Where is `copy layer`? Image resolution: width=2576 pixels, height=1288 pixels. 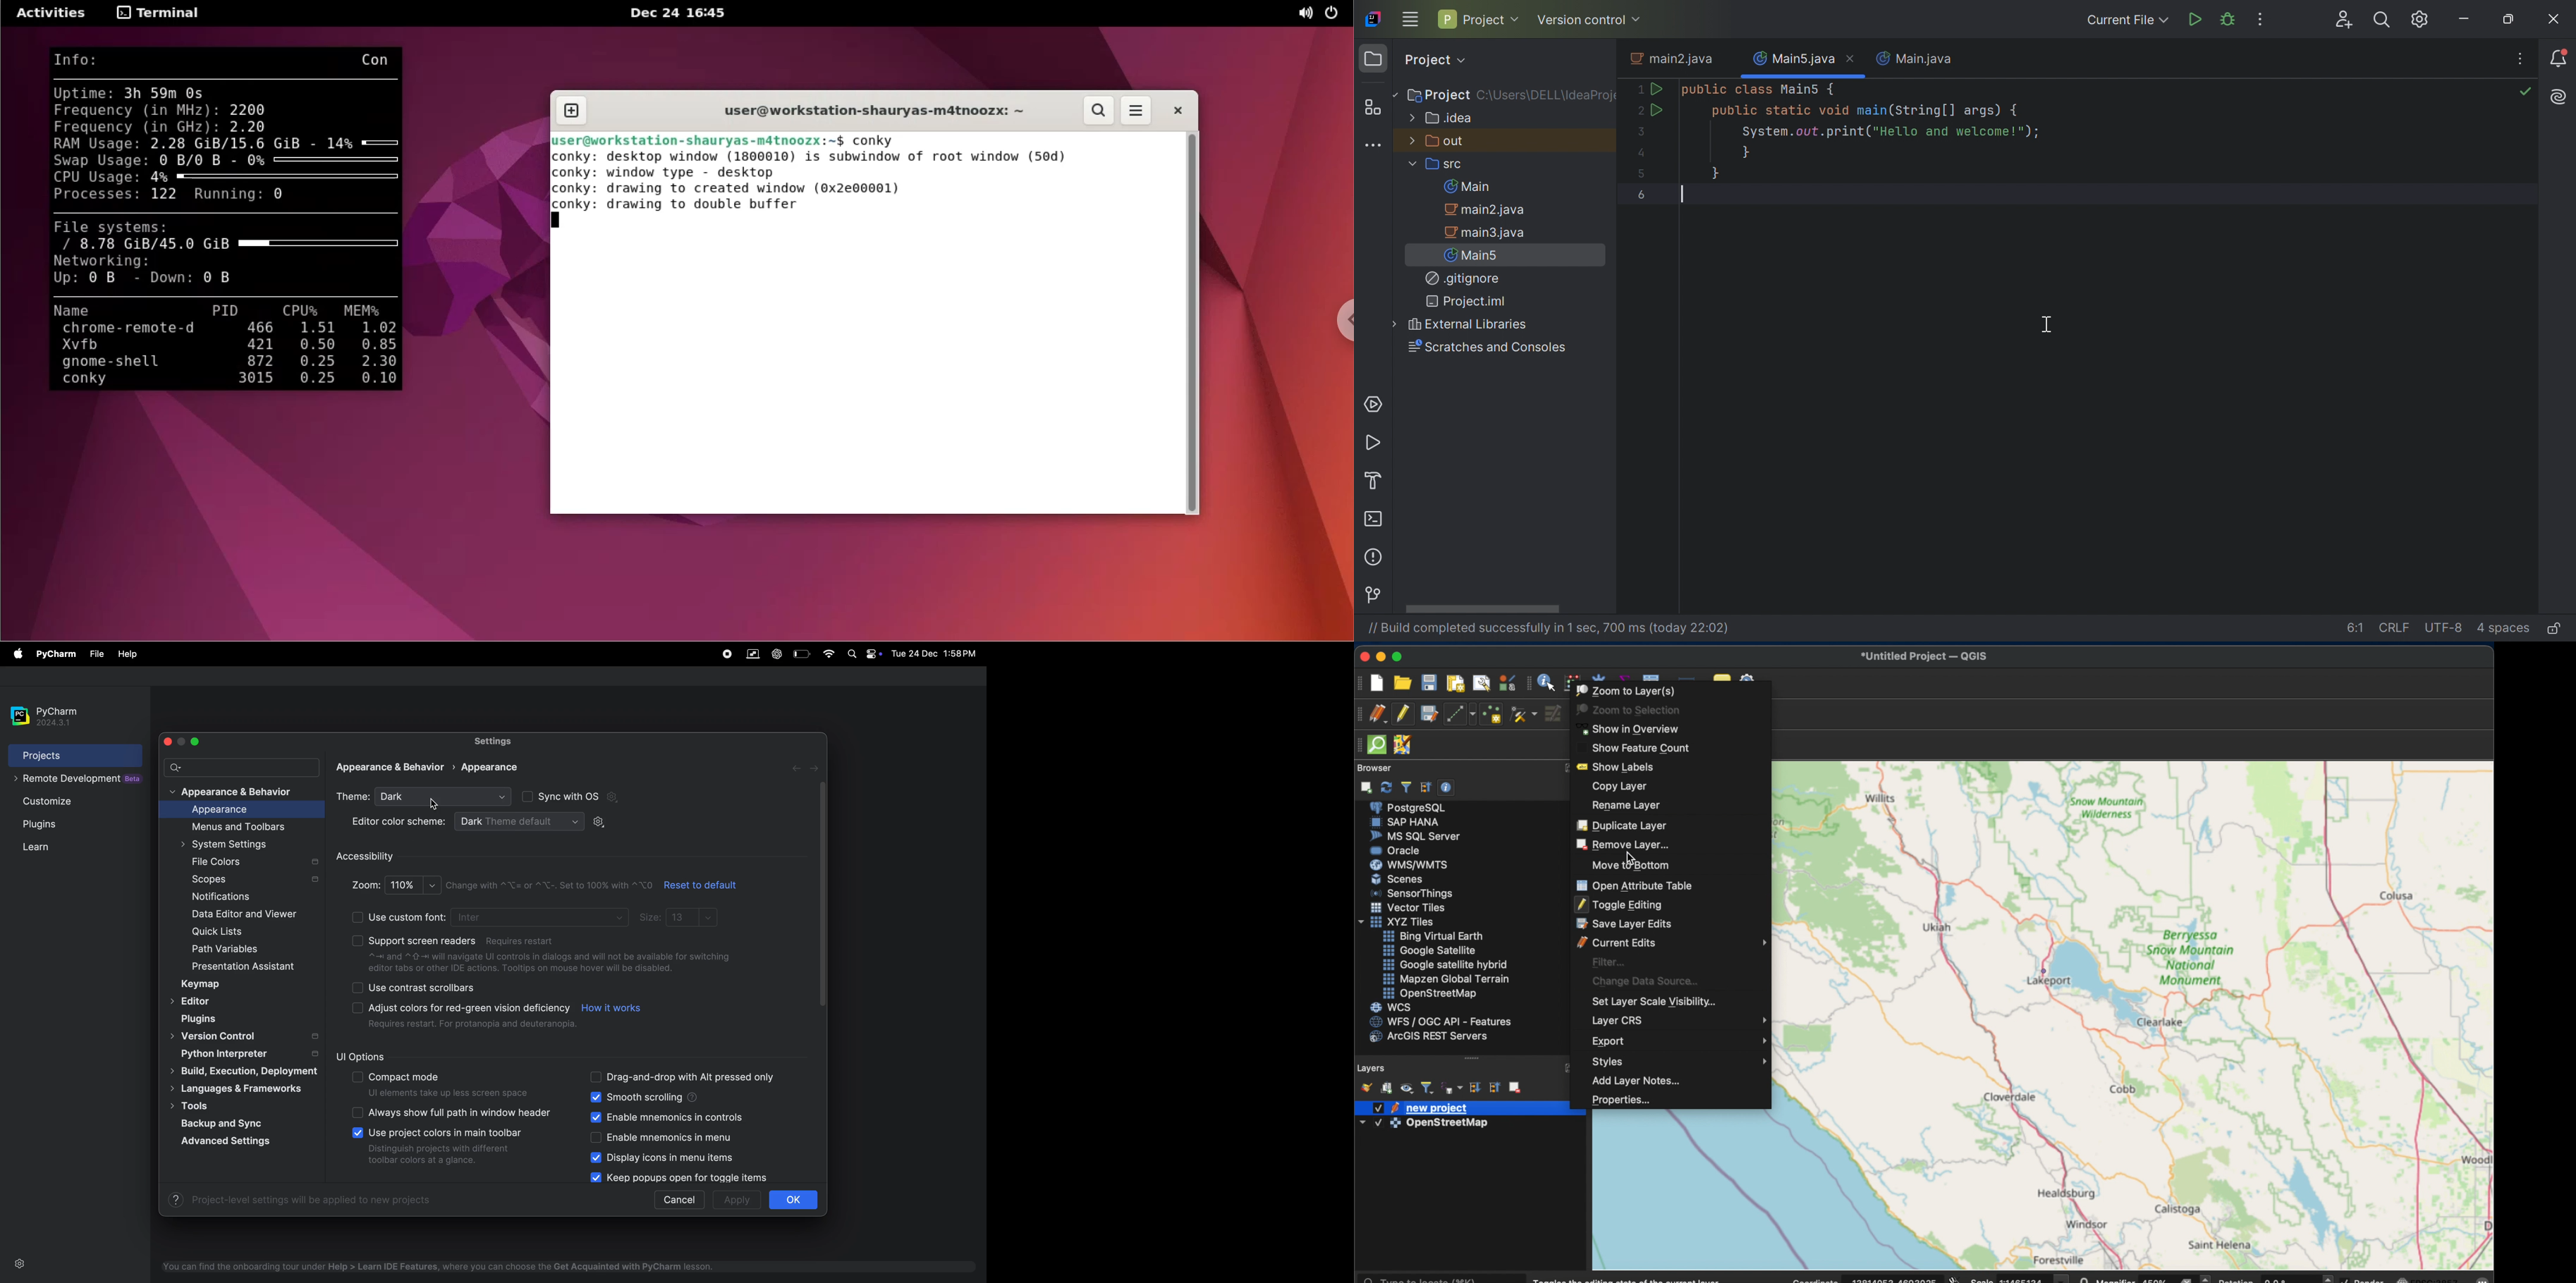
copy layer is located at coordinates (1621, 787).